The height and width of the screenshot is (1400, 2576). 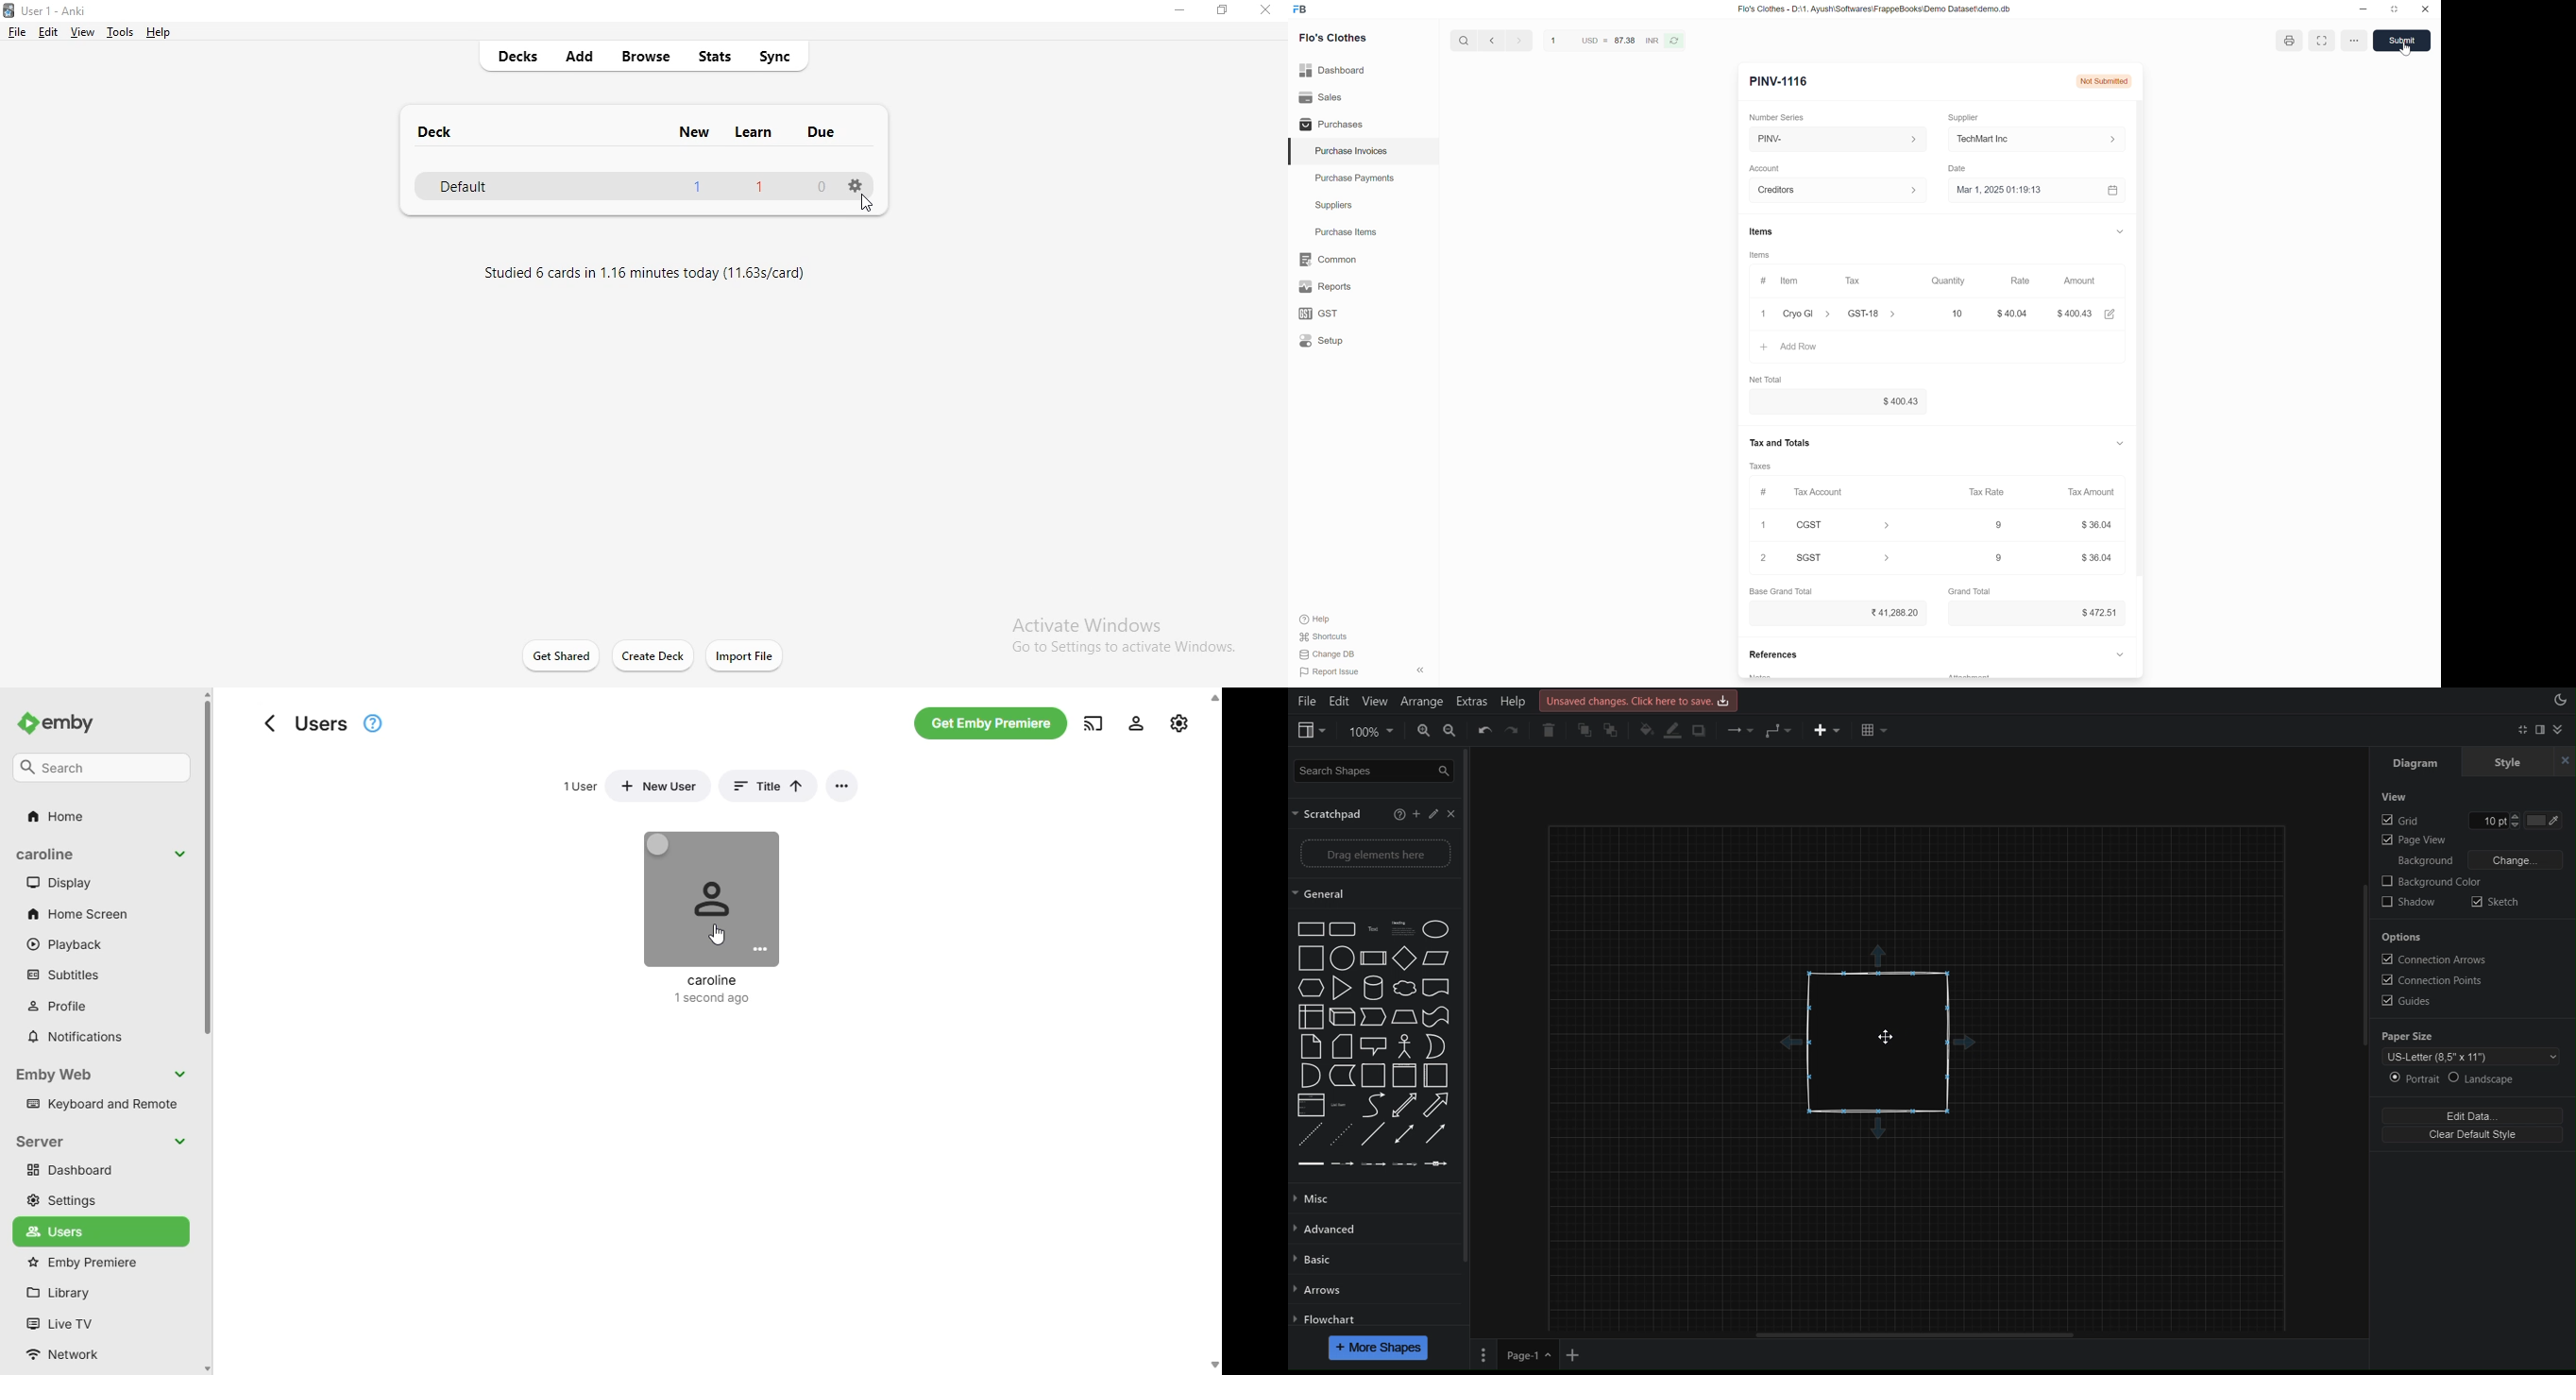 What do you see at coordinates (1893, 612) in the screenshot?
I see `Rs. 4,128.82` at bounding box center [1893, 612].